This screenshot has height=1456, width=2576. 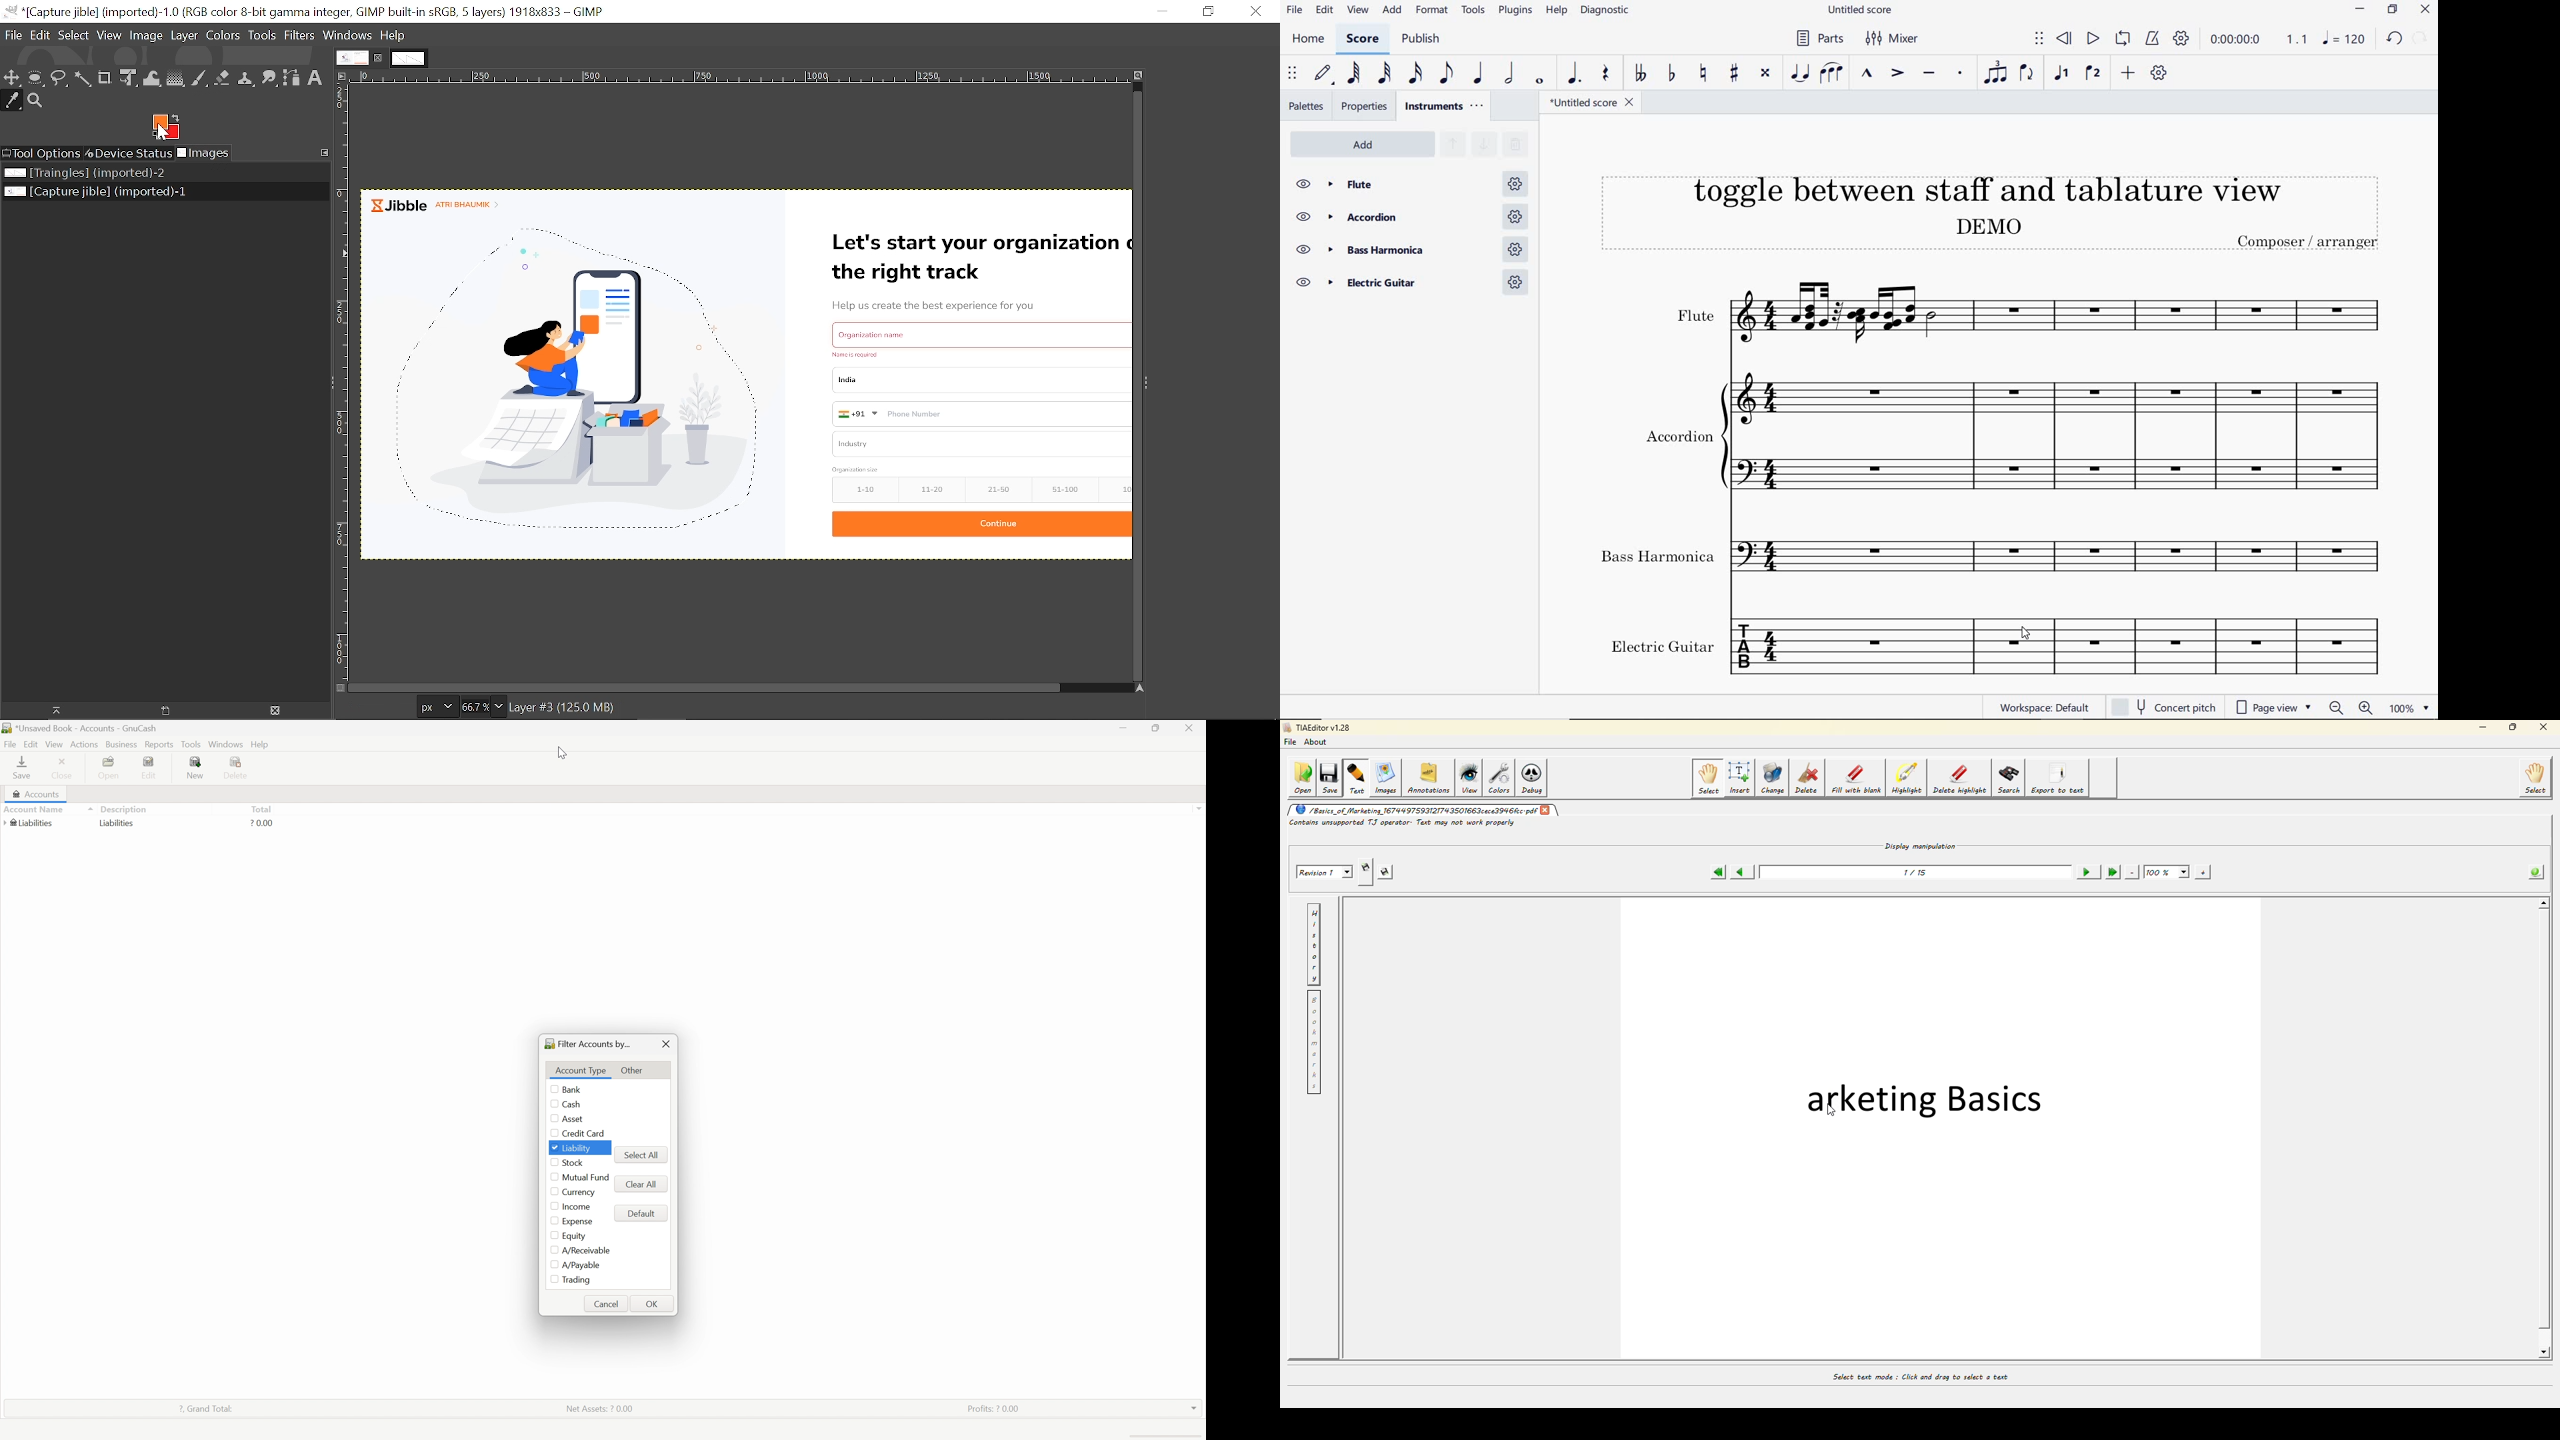 What do you see at coordinates (1604, 74) in the screenshot?
I see `rest` at bounding box center [1604, 74].